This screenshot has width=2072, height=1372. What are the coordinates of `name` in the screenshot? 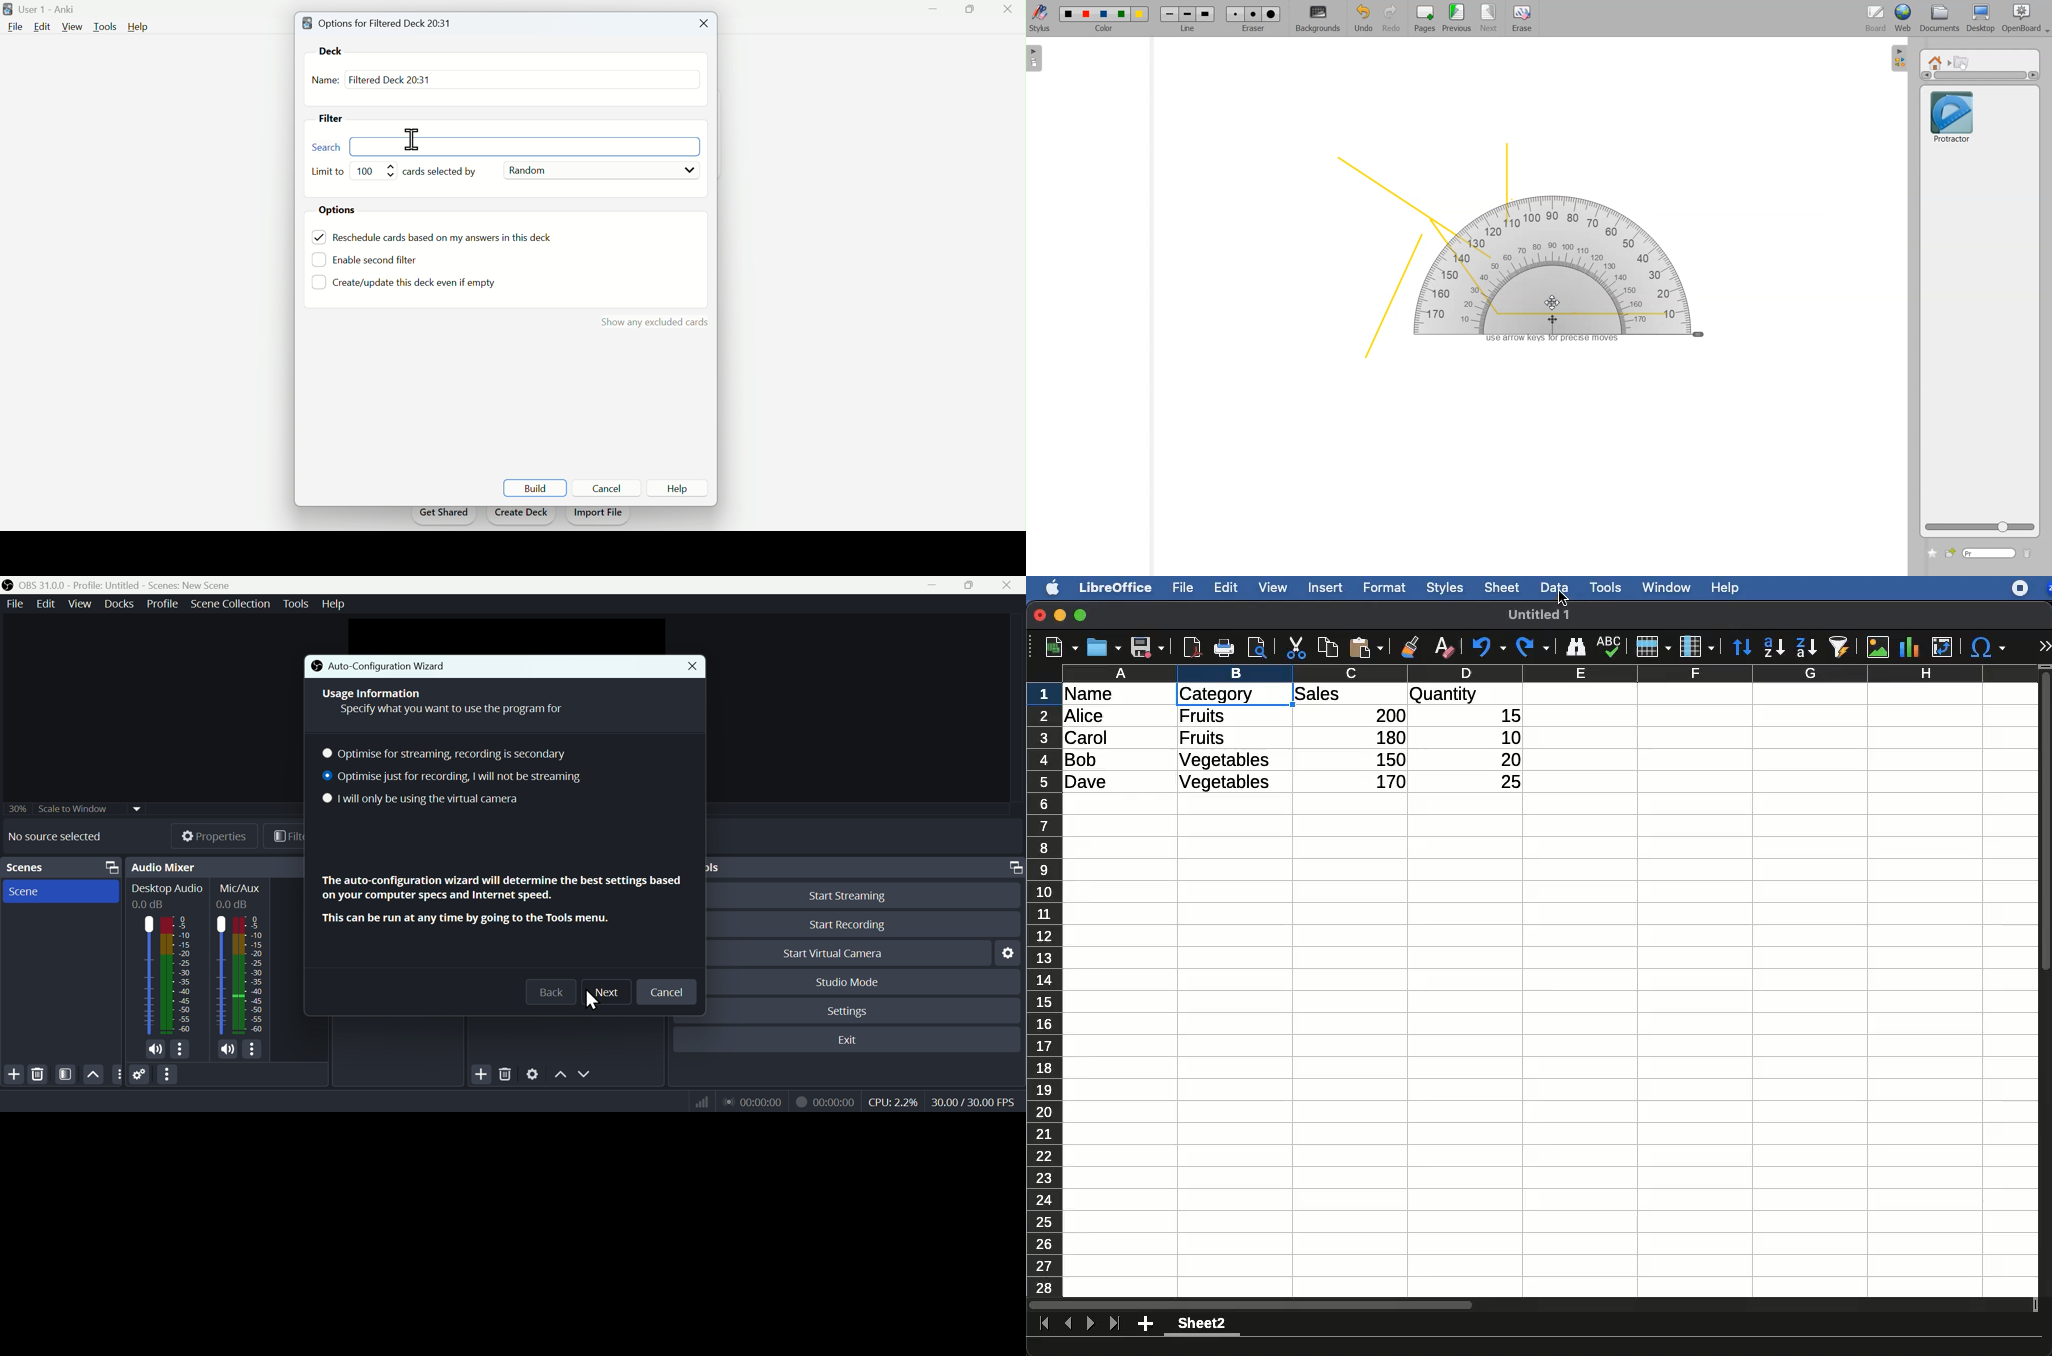 It's located at (1094, 695).